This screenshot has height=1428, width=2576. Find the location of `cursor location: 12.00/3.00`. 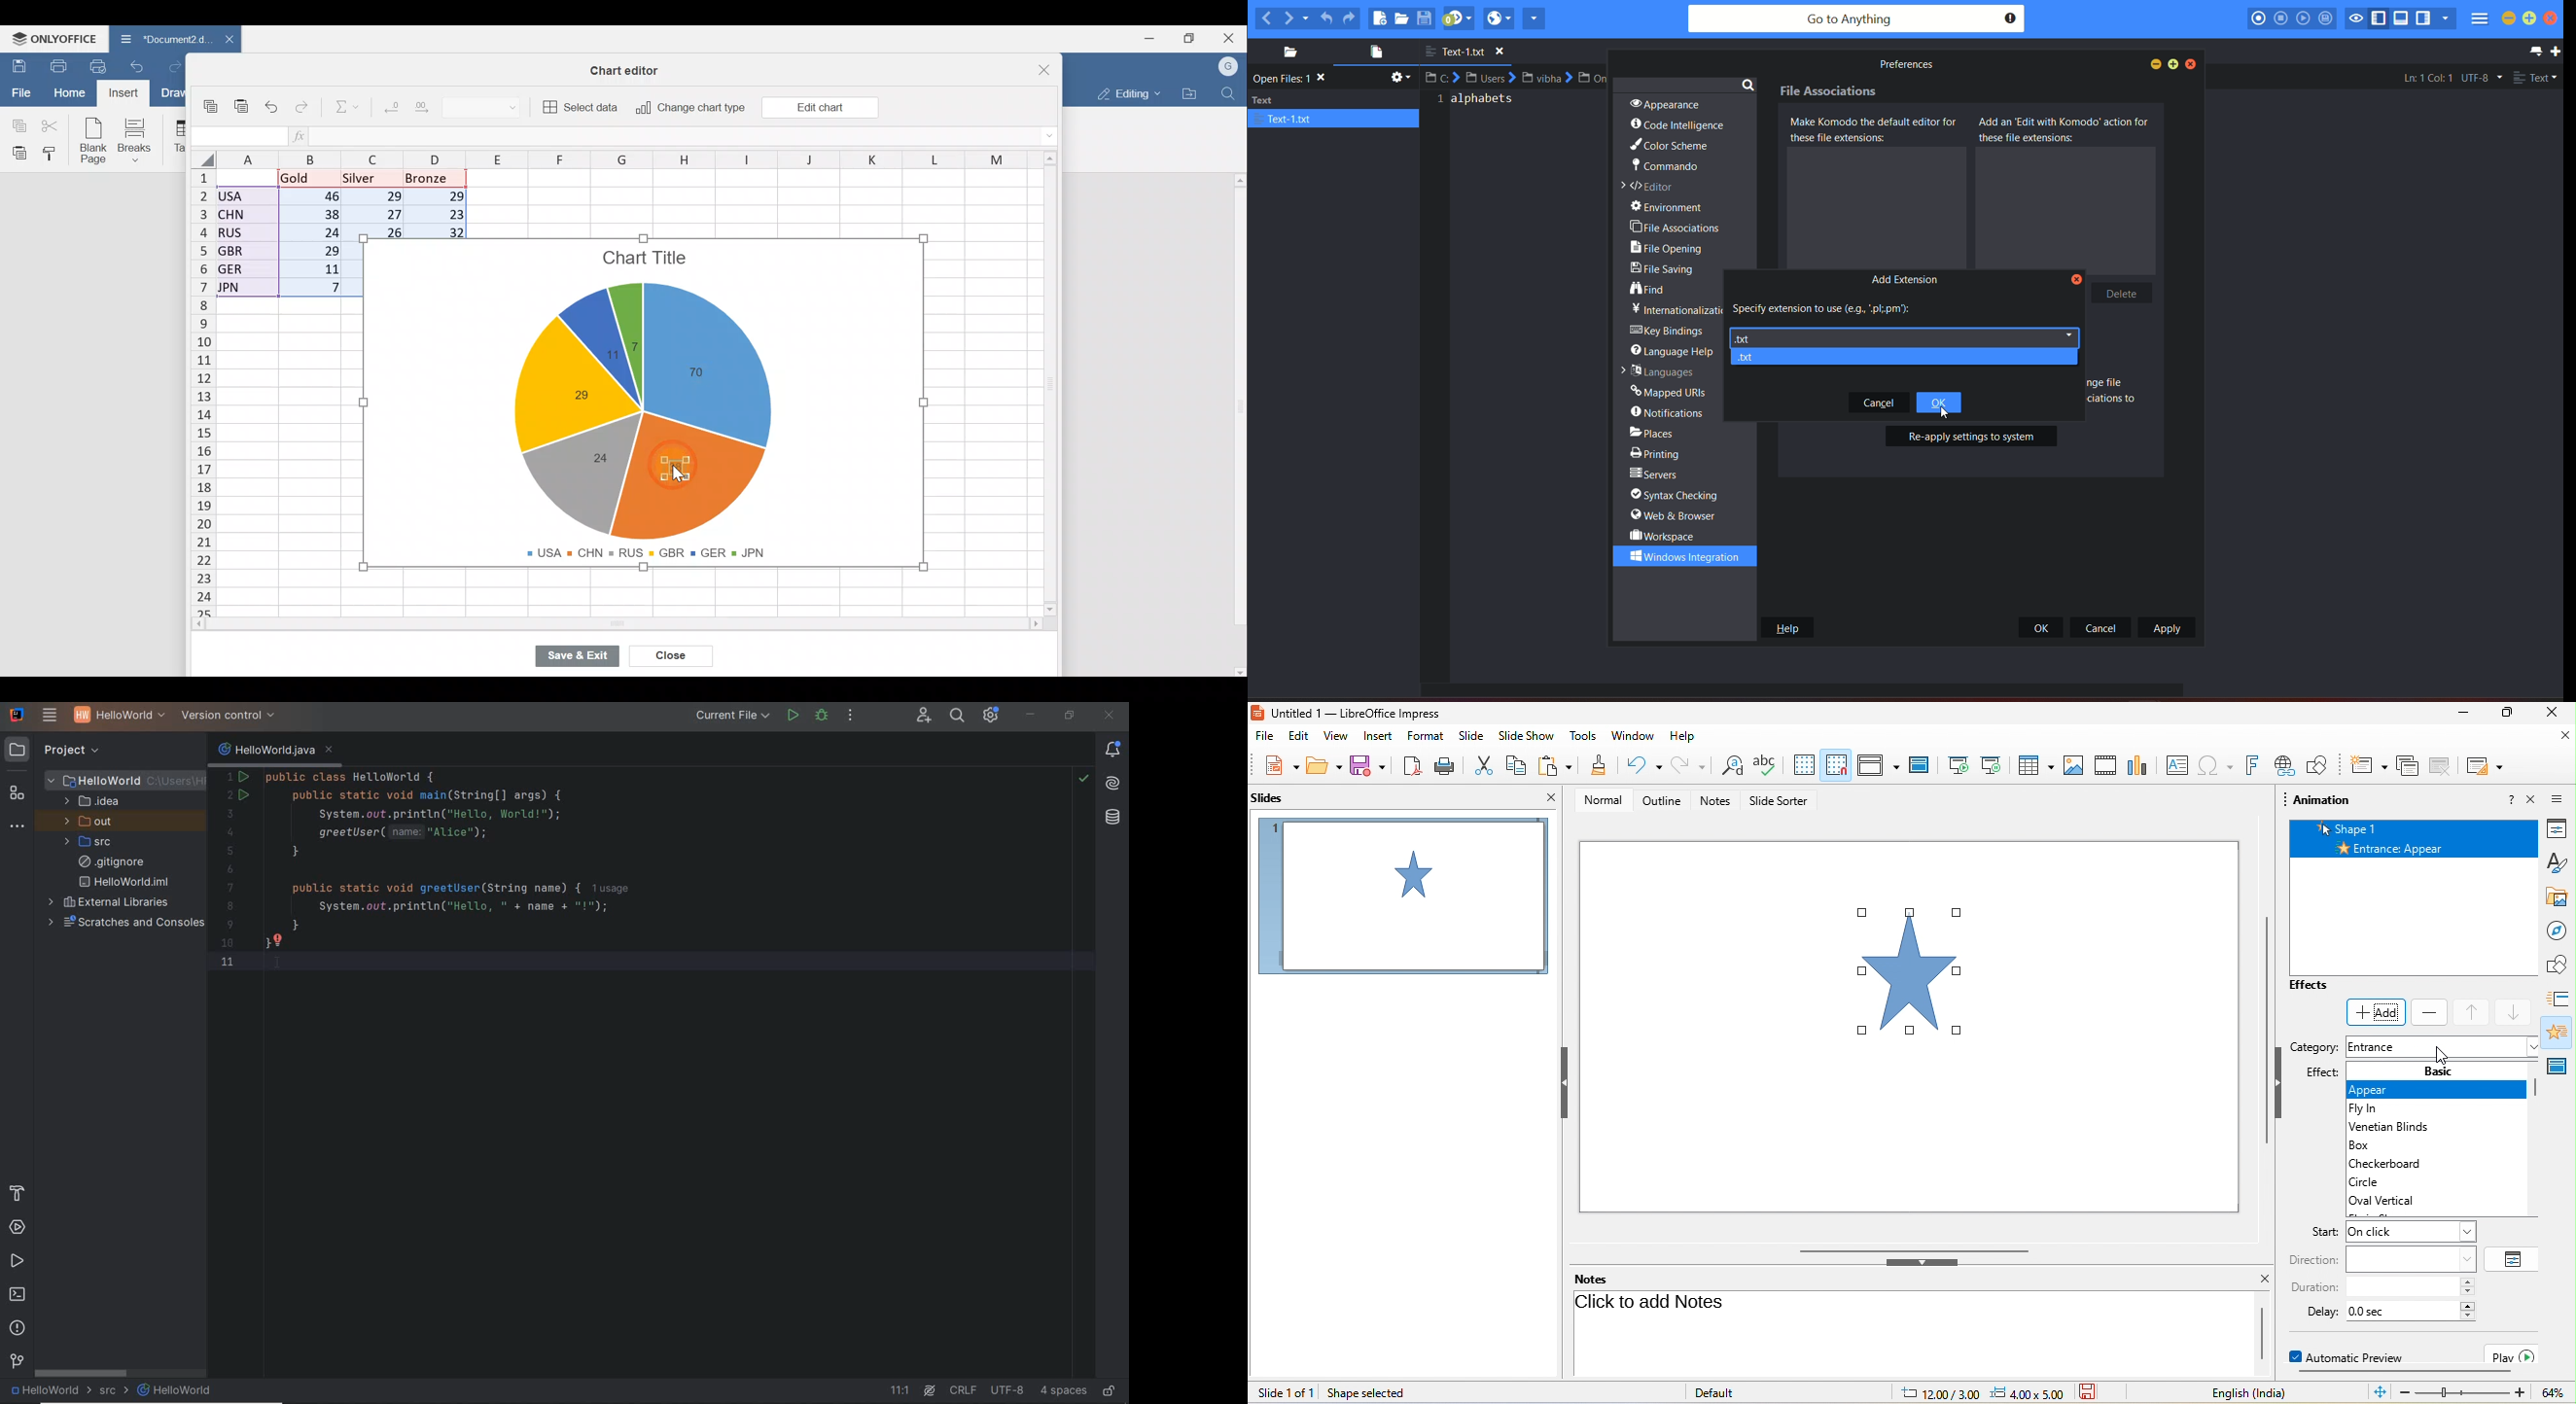

cursor location: 12.00/3.00 is located at coordinates (1939, 1394).